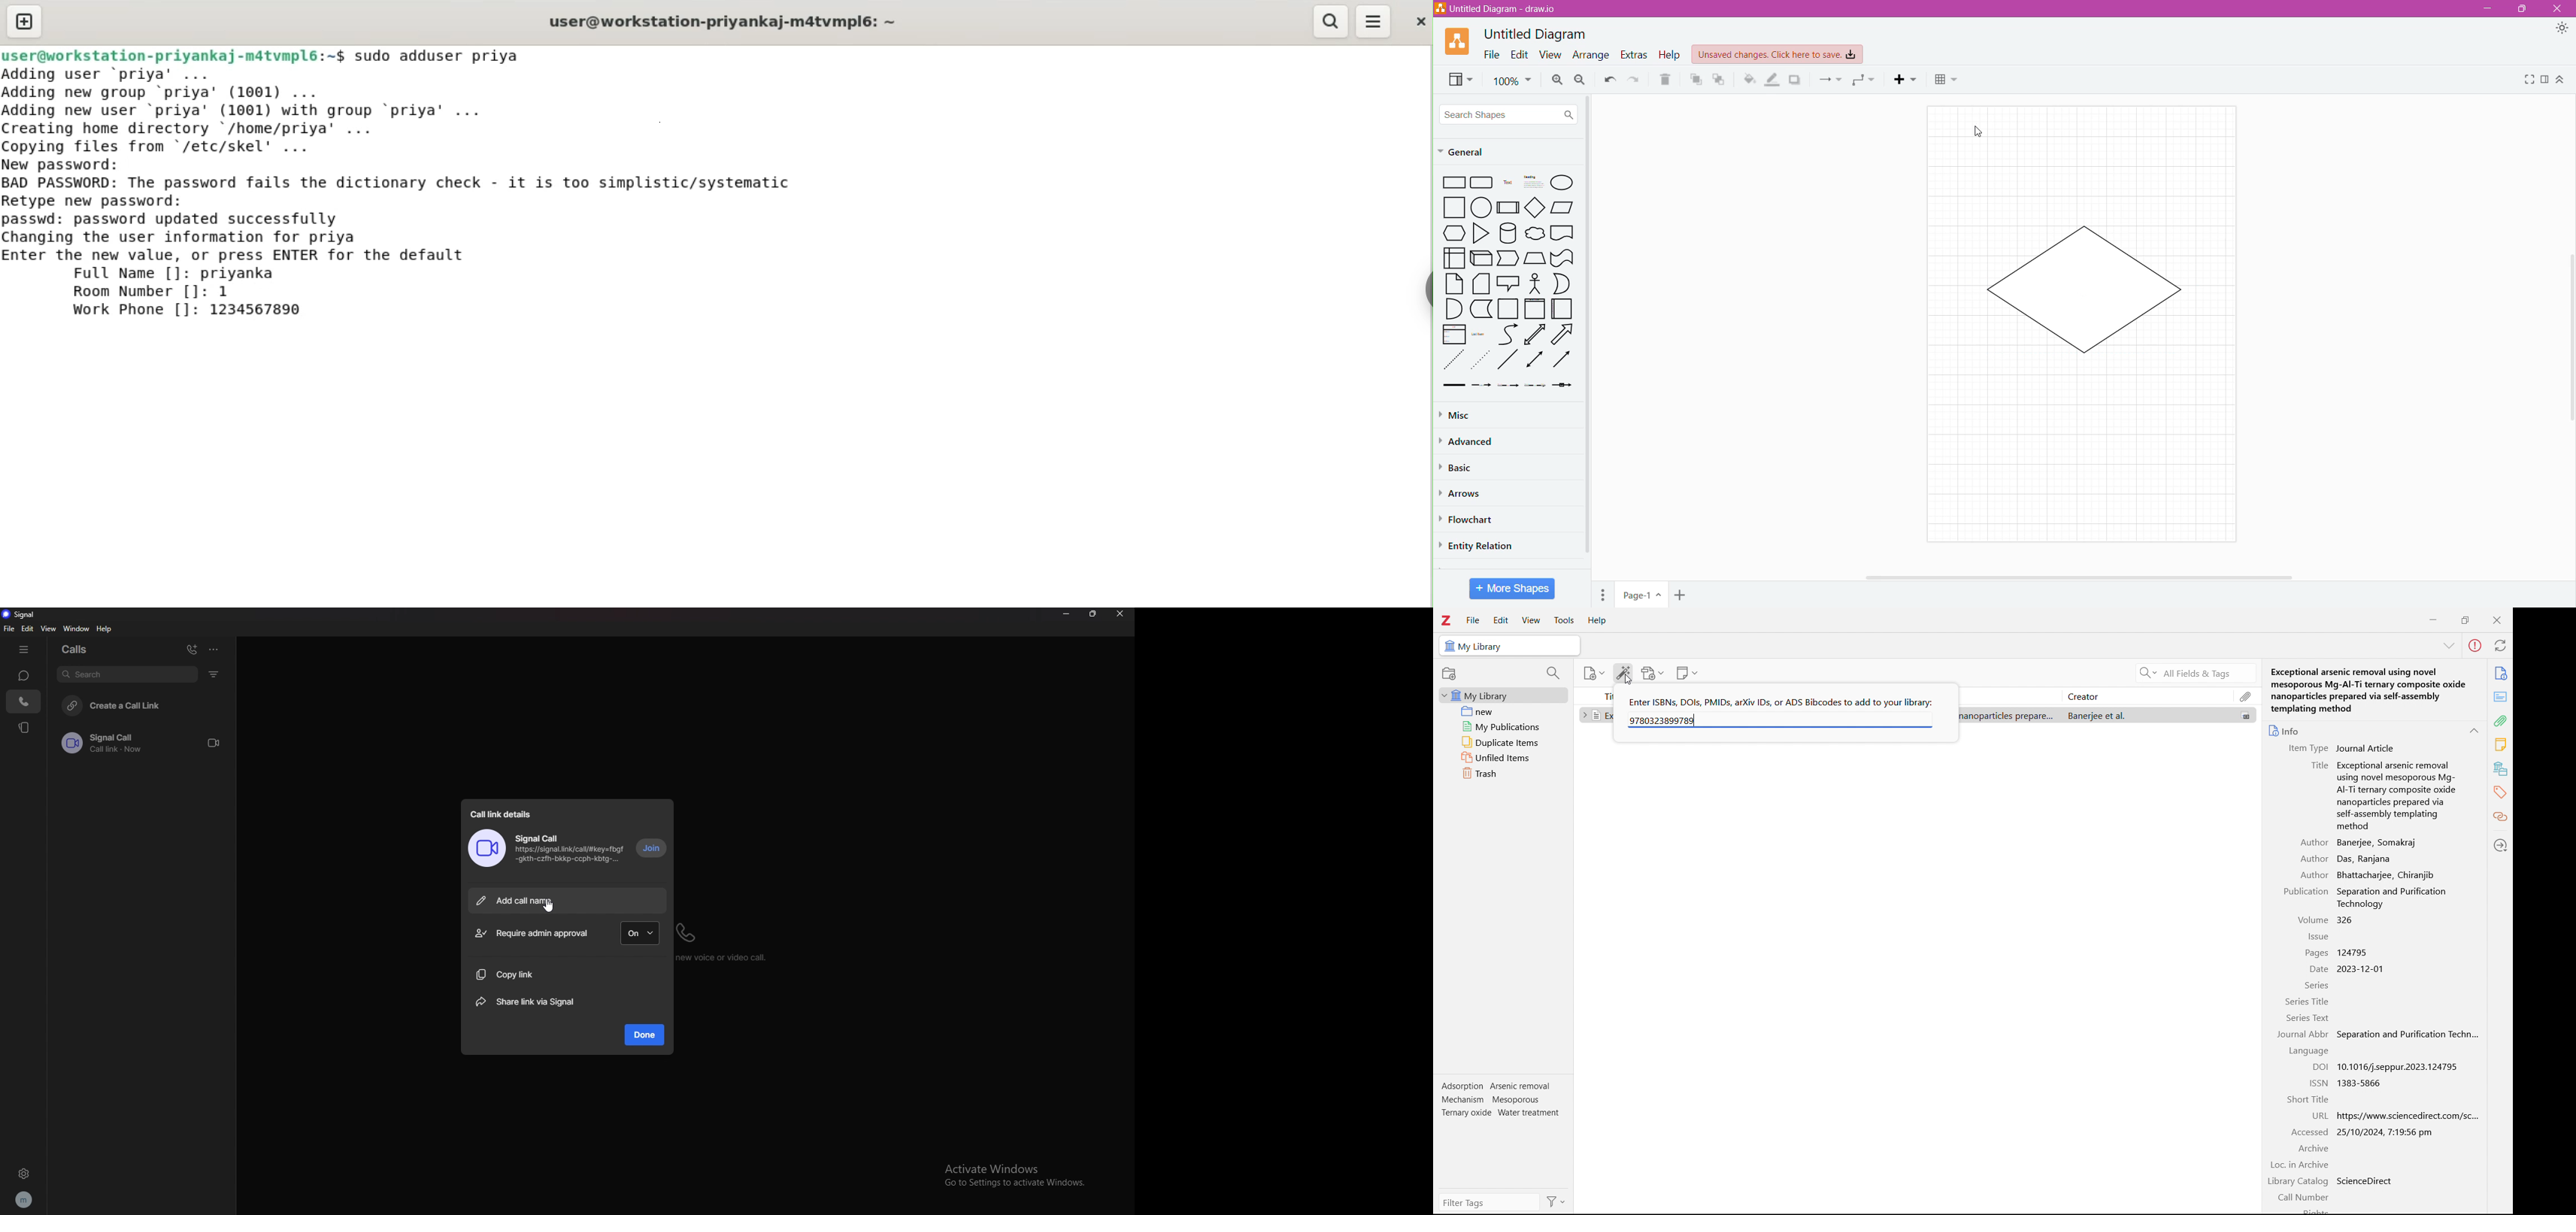 This screenshot has height=1232, width=2576. Describe the element at coordinates (2416, 1115) in the screenshot. I see `http://www.sciencedirect.com/sc...` at that location.